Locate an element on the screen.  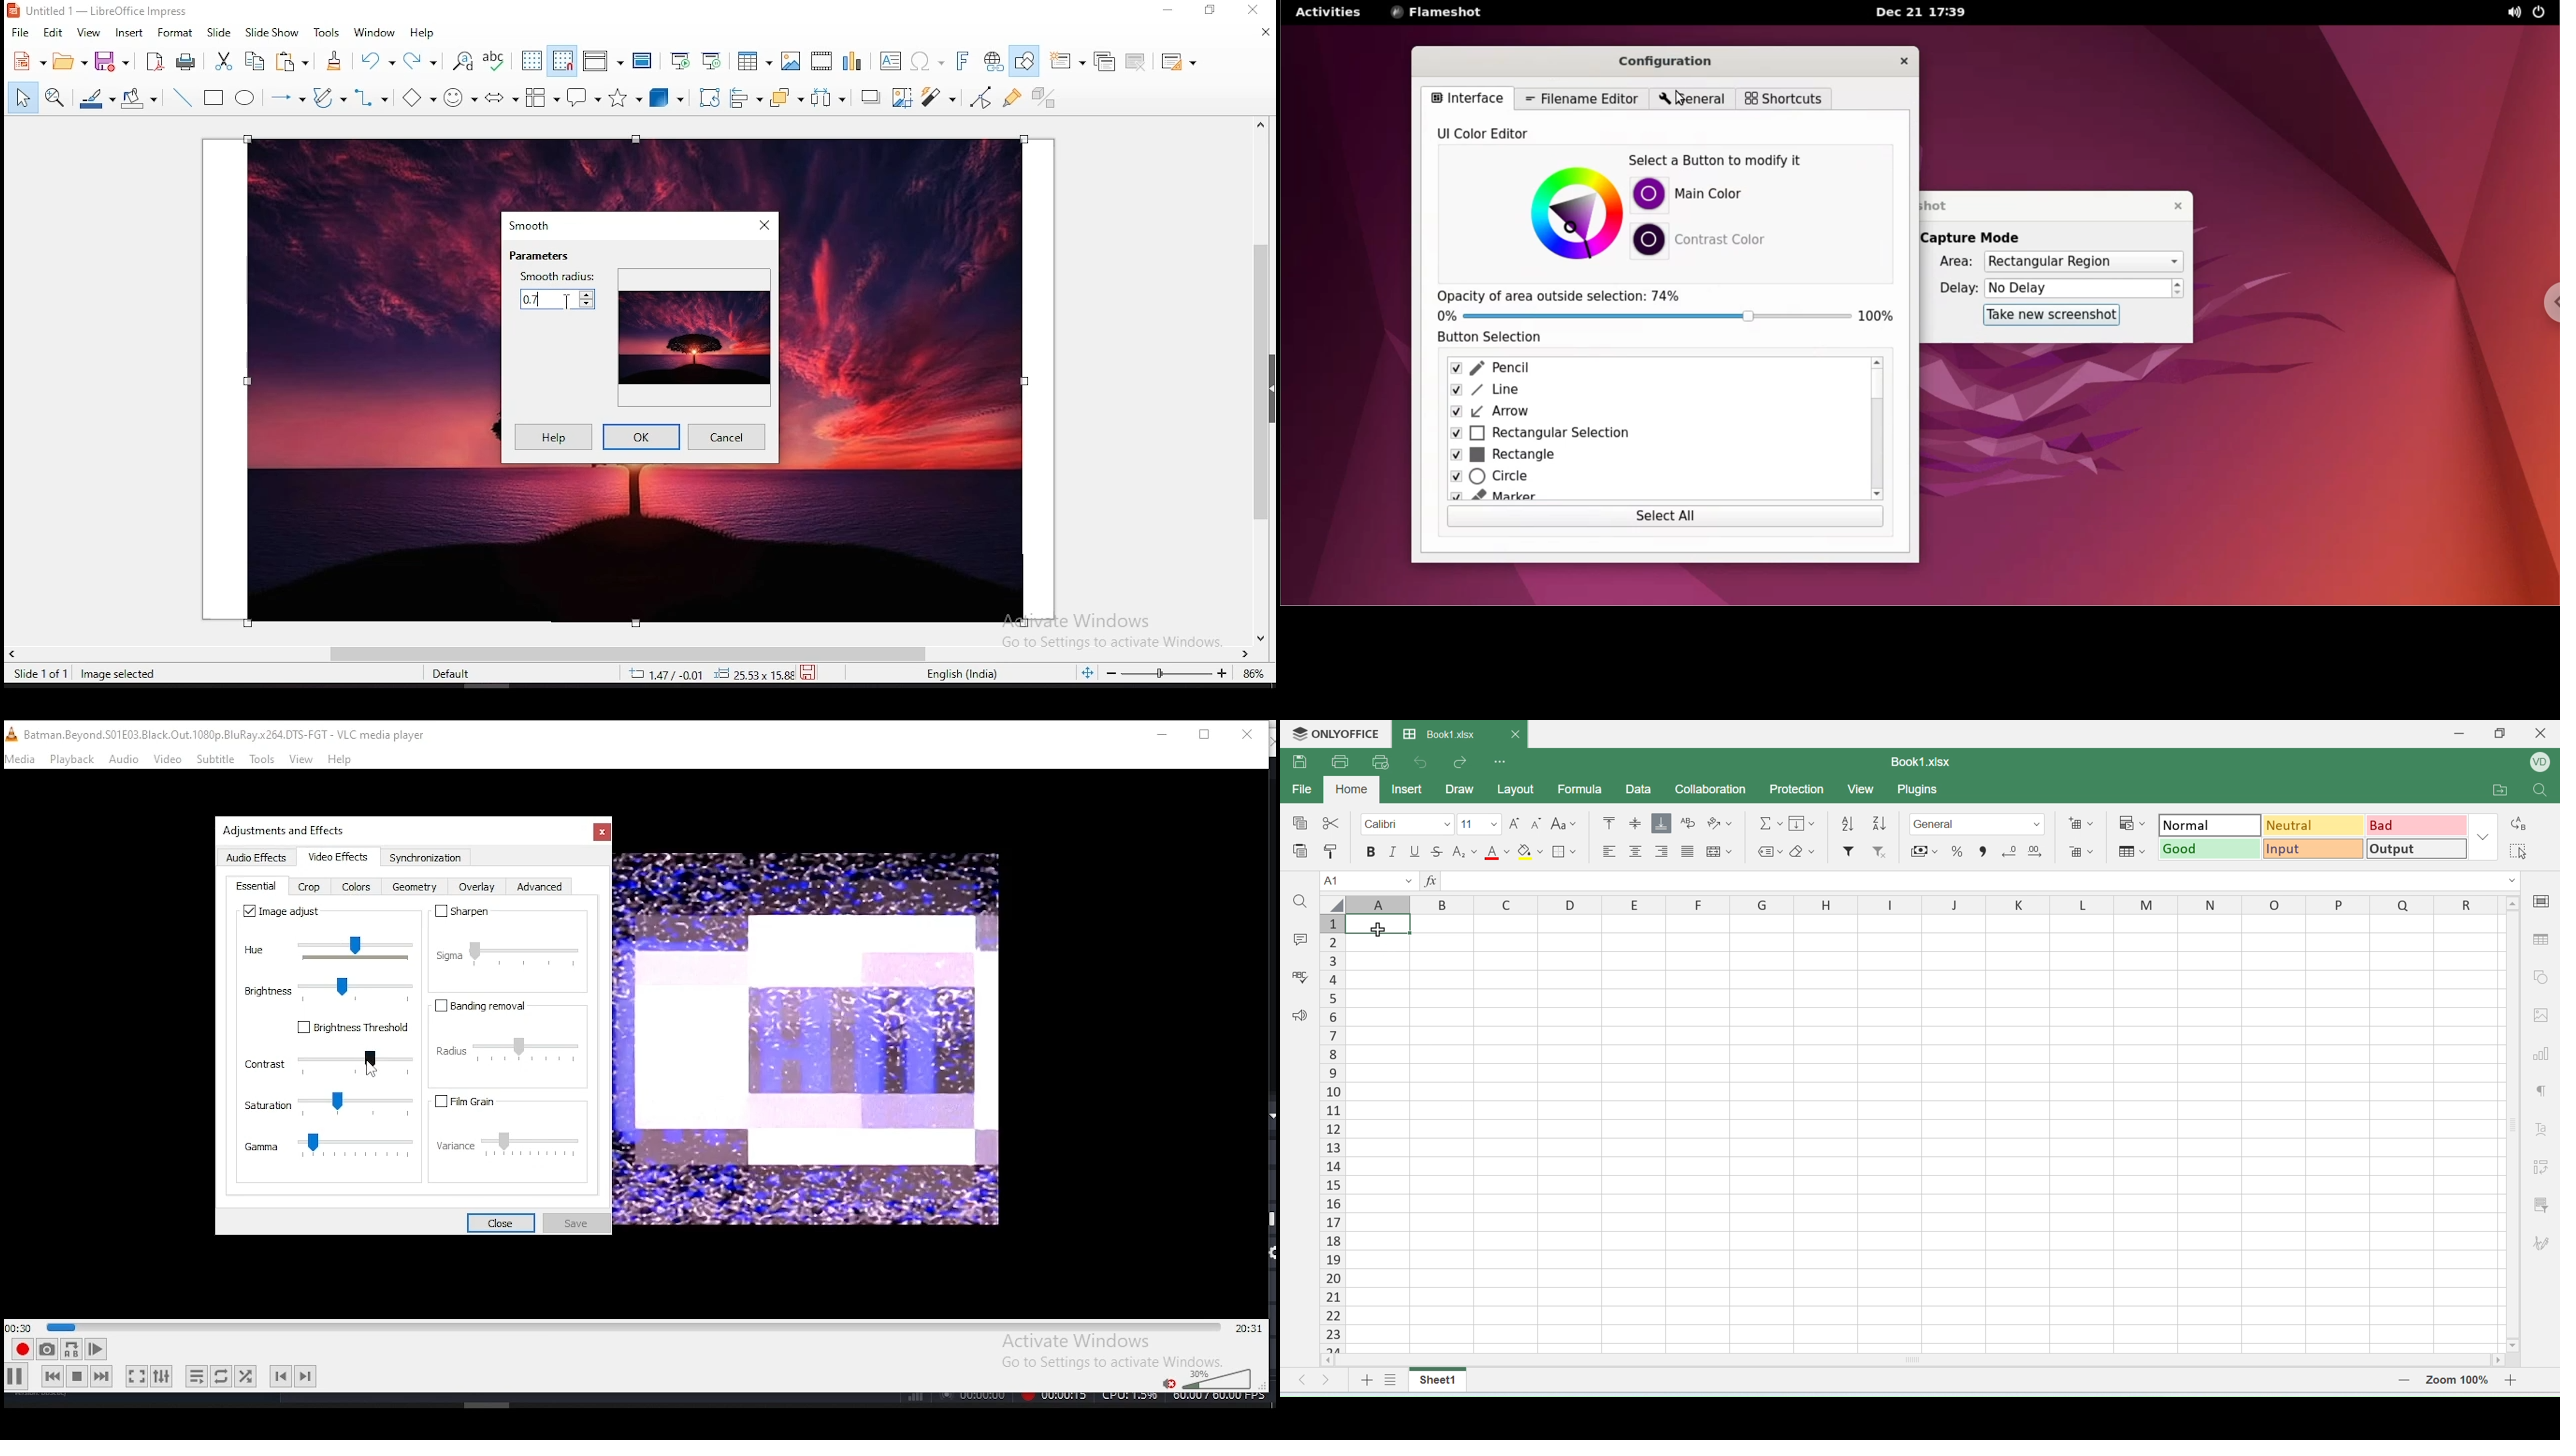
save is located at coordinates (112, 60).